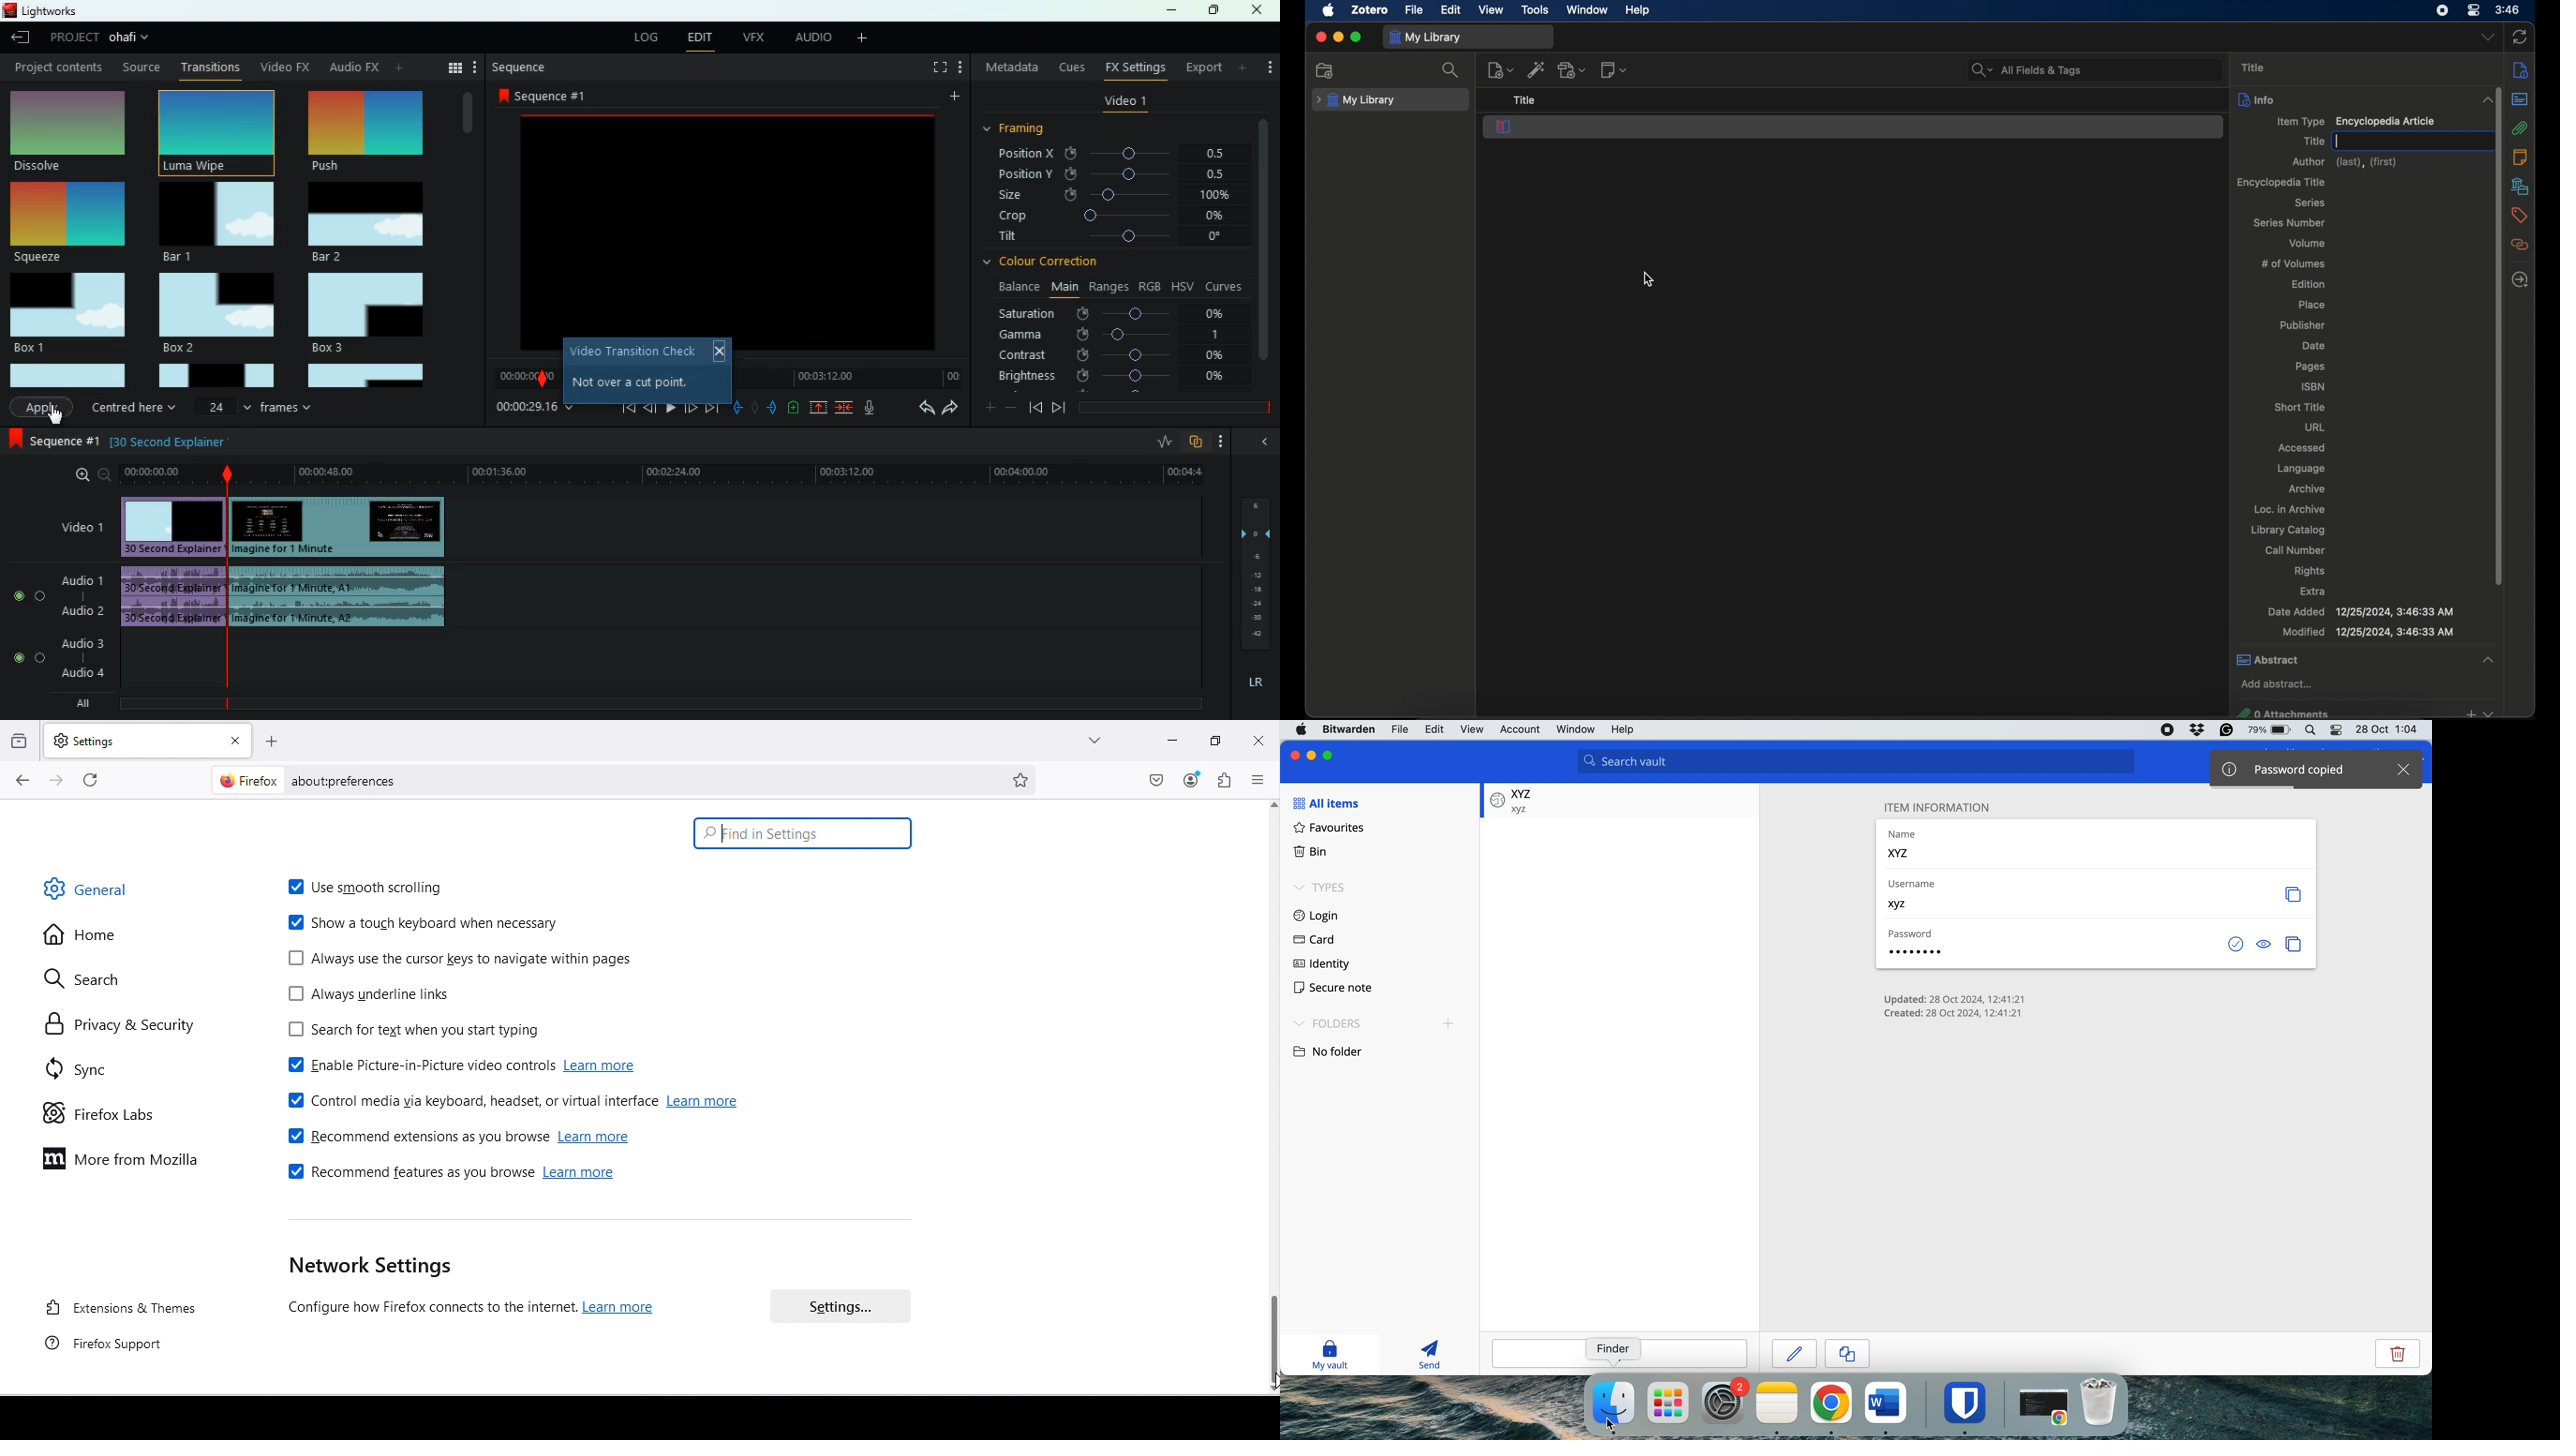 The height and width of the screenshot is (1456, 2576). What do you see at coordinates (462, 963) in the screenshot?
I see `Always use the cursor keys to navigate within pages` at bounding box center [462, 963].